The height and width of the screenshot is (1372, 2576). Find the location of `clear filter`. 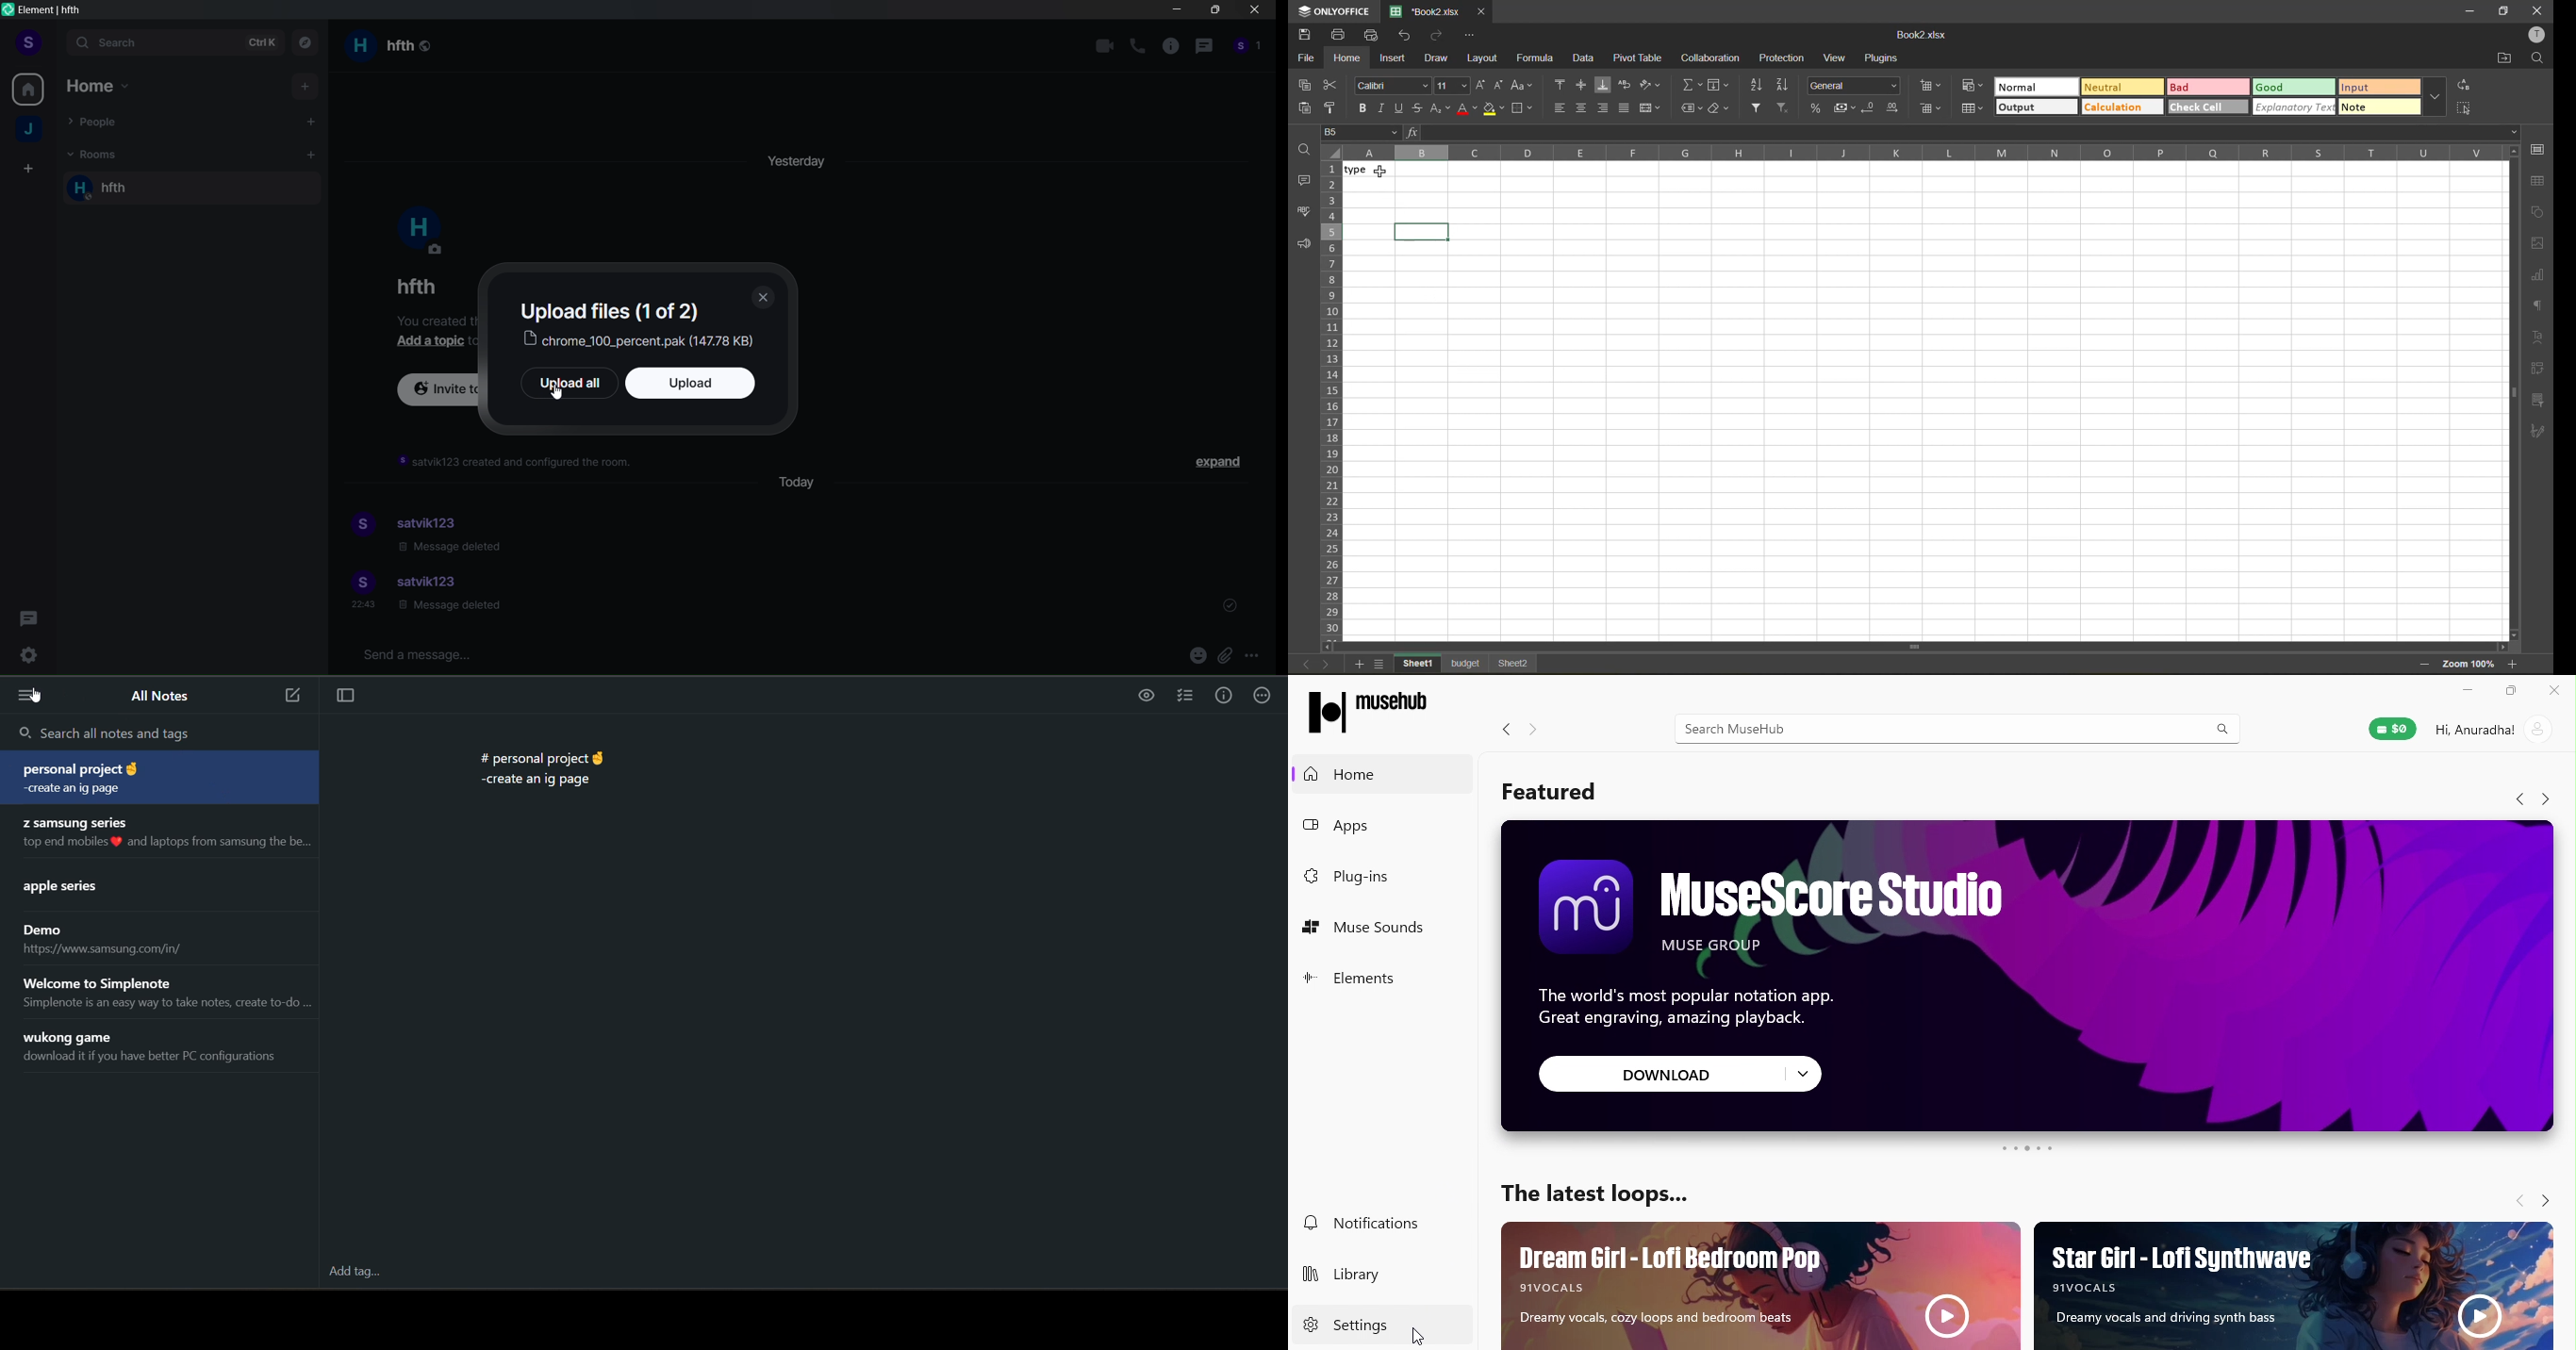

clear filter is located at coordinates (1782, 109).